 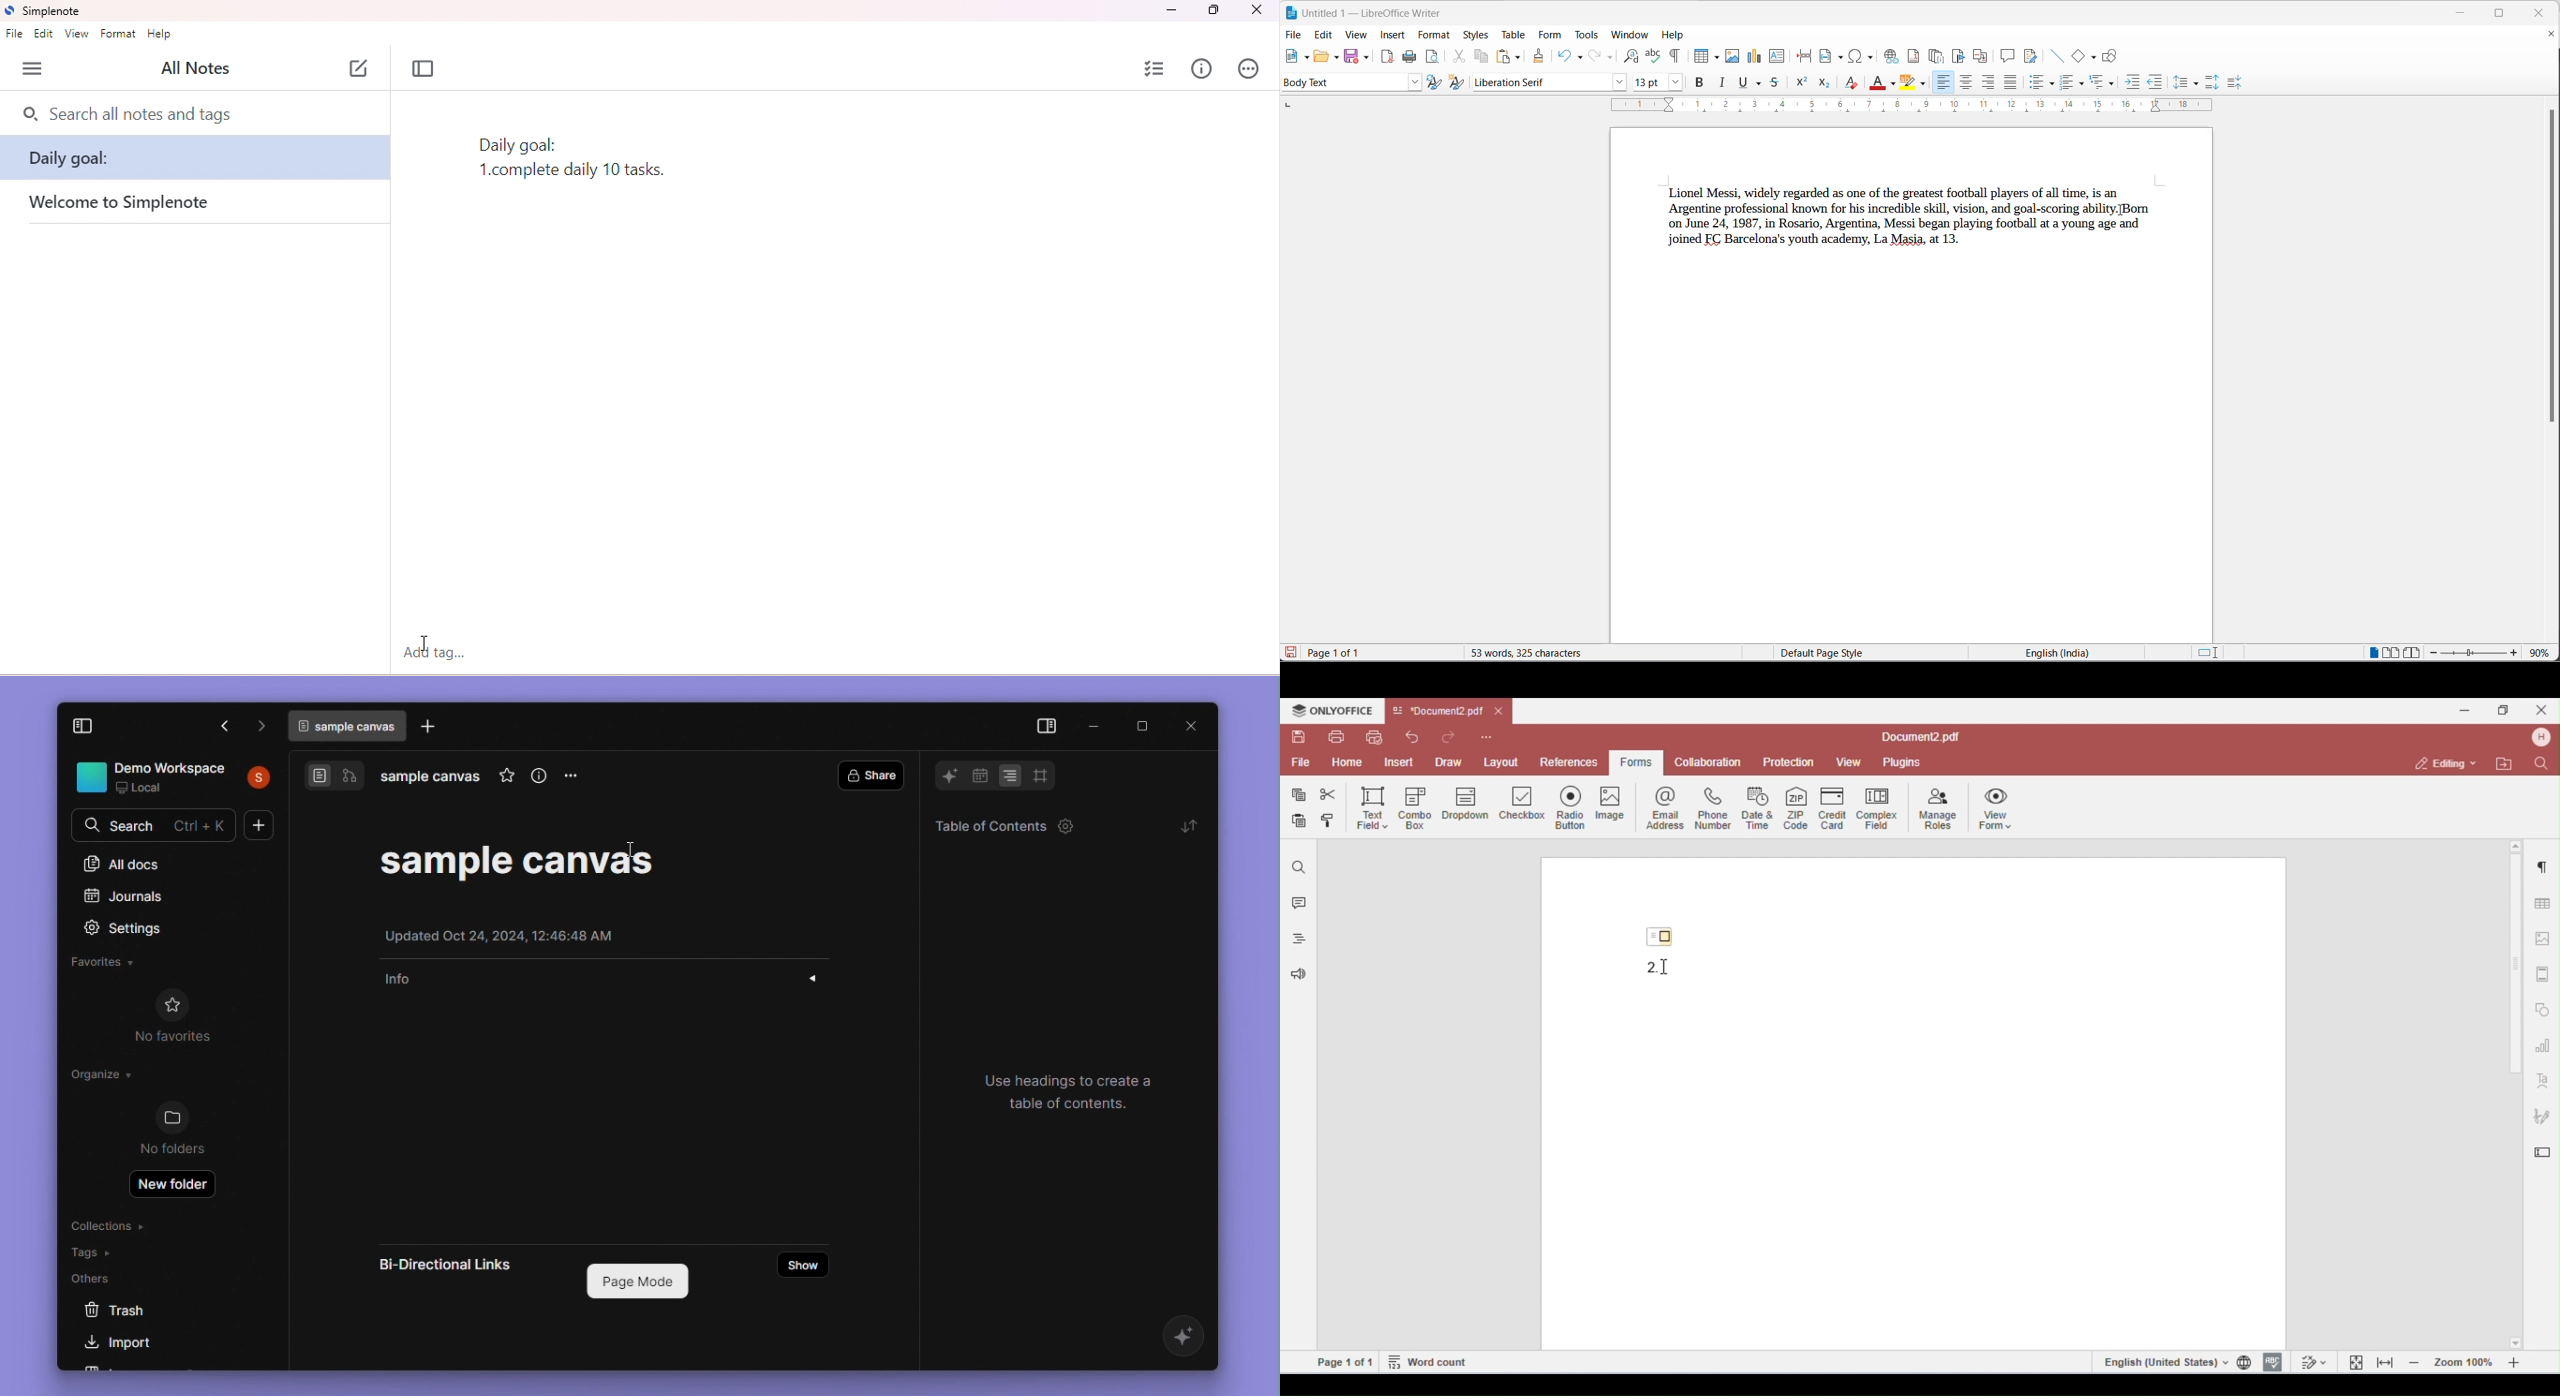 I want to click on window, so click(x=1629, y=33).